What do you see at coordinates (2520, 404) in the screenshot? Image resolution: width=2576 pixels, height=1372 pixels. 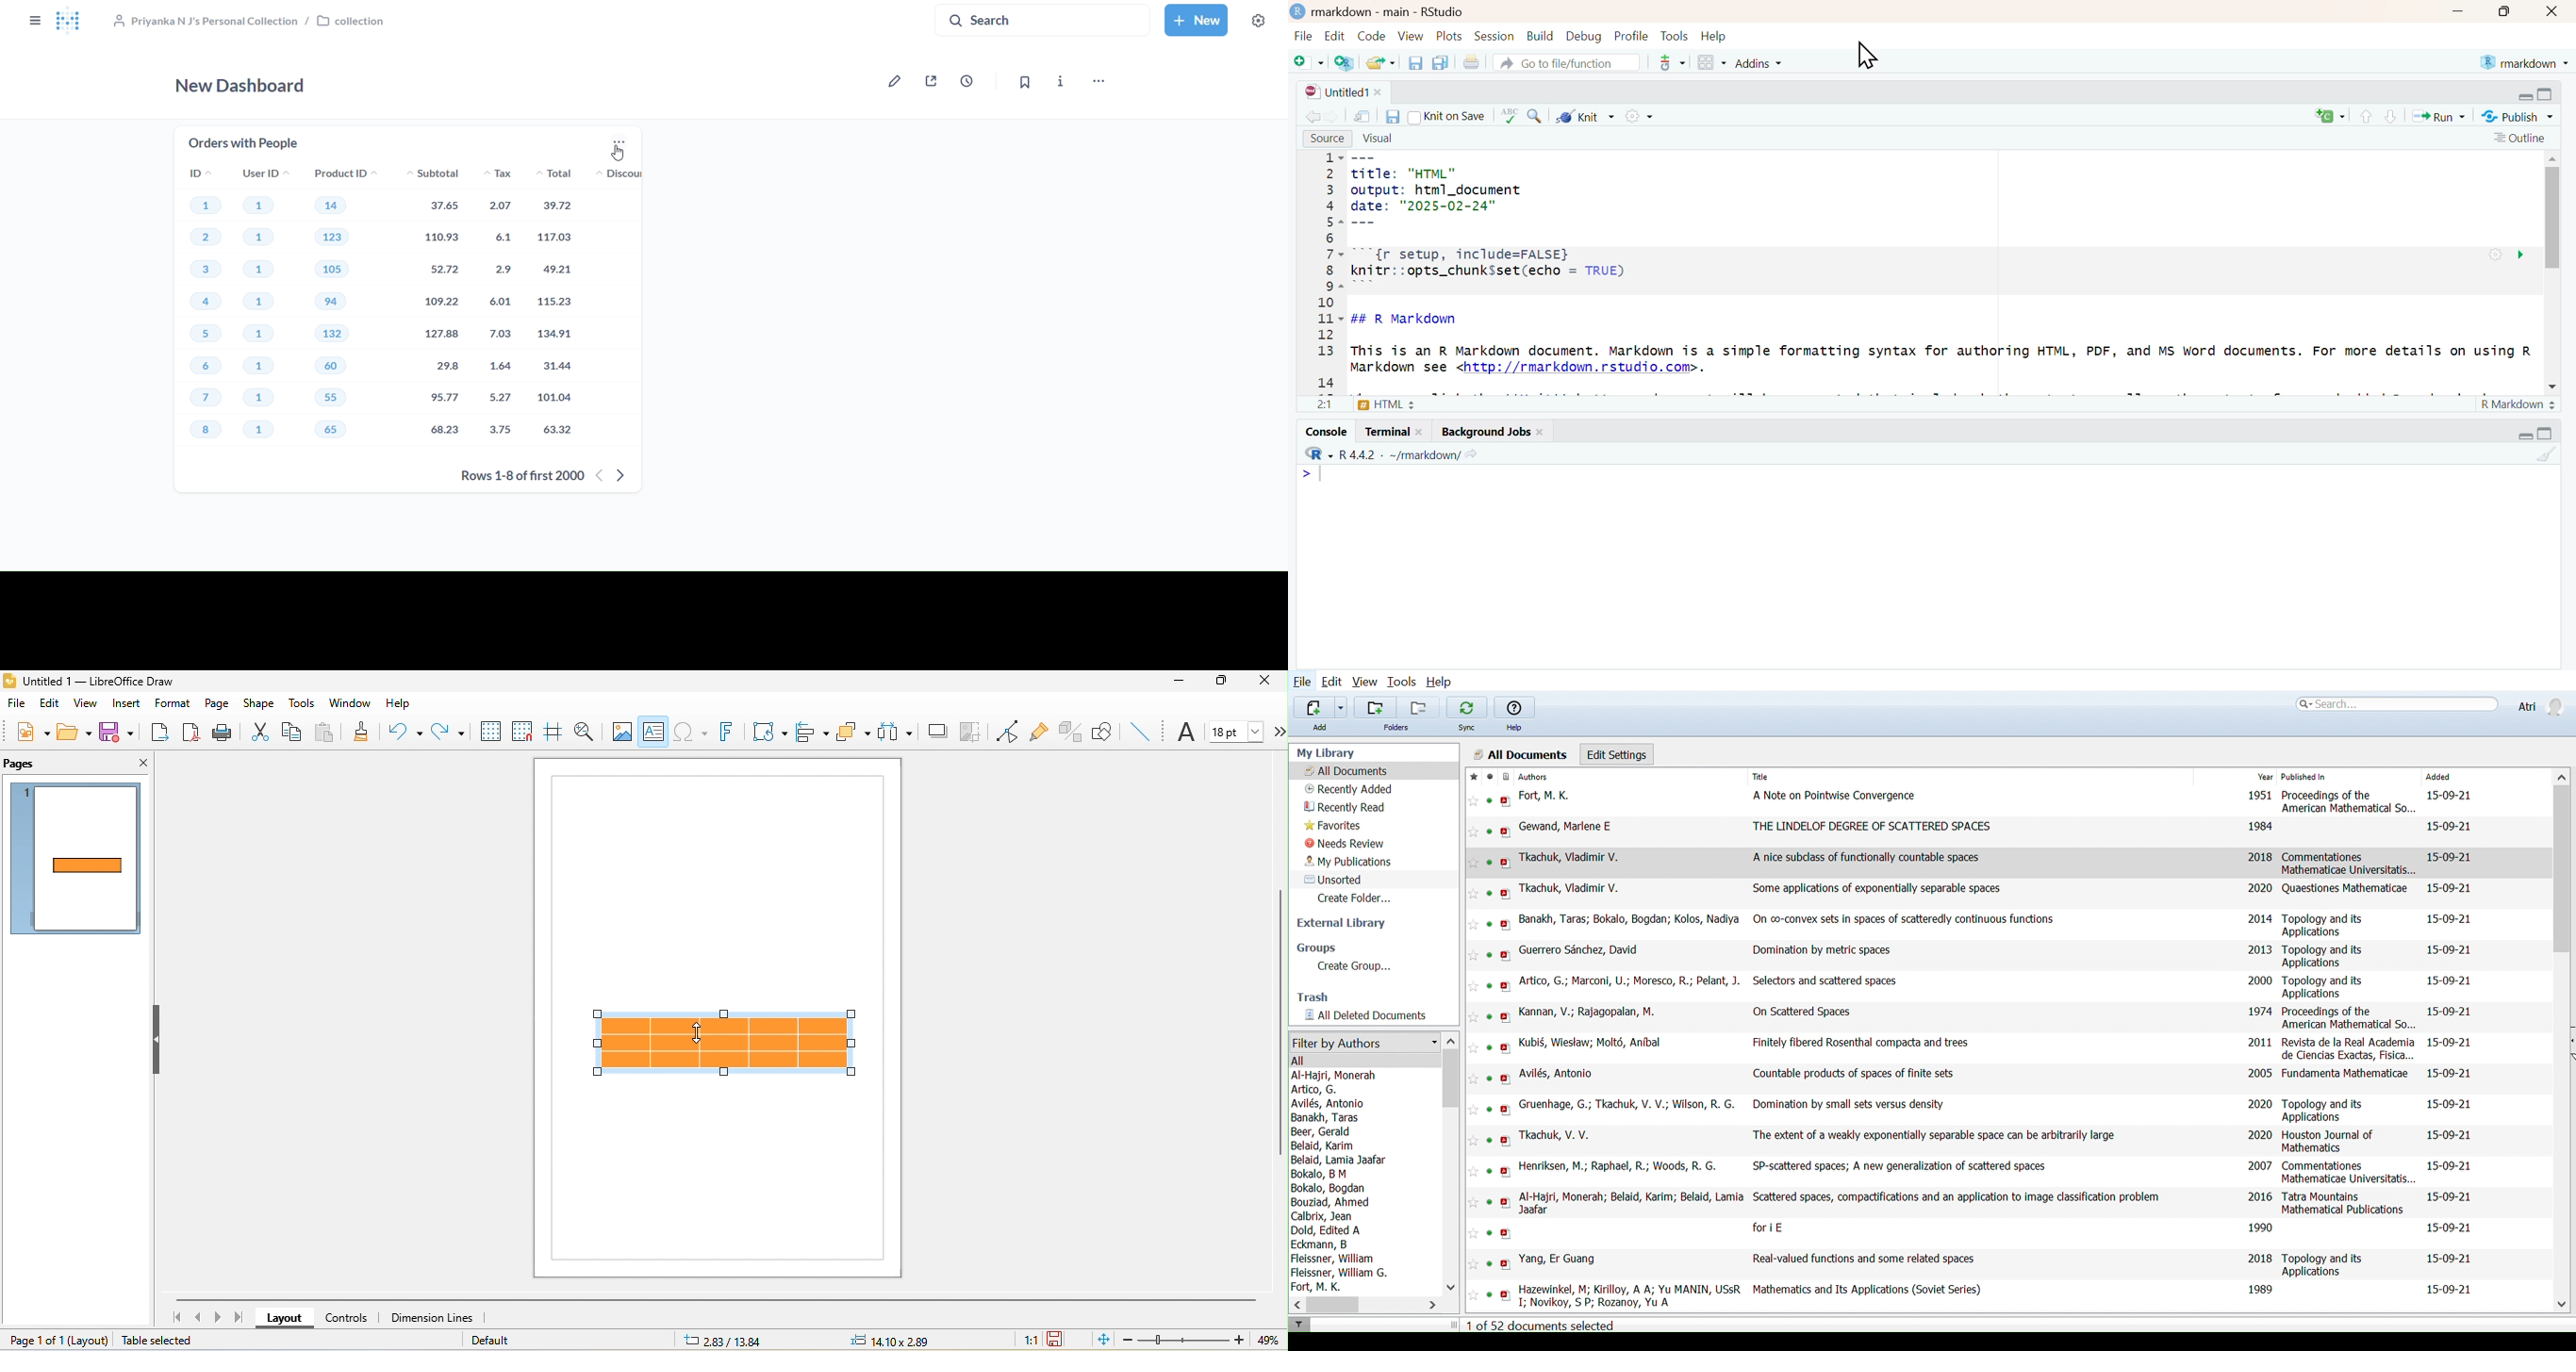 I see `R Markdown` at bounding box center [2520, 404].